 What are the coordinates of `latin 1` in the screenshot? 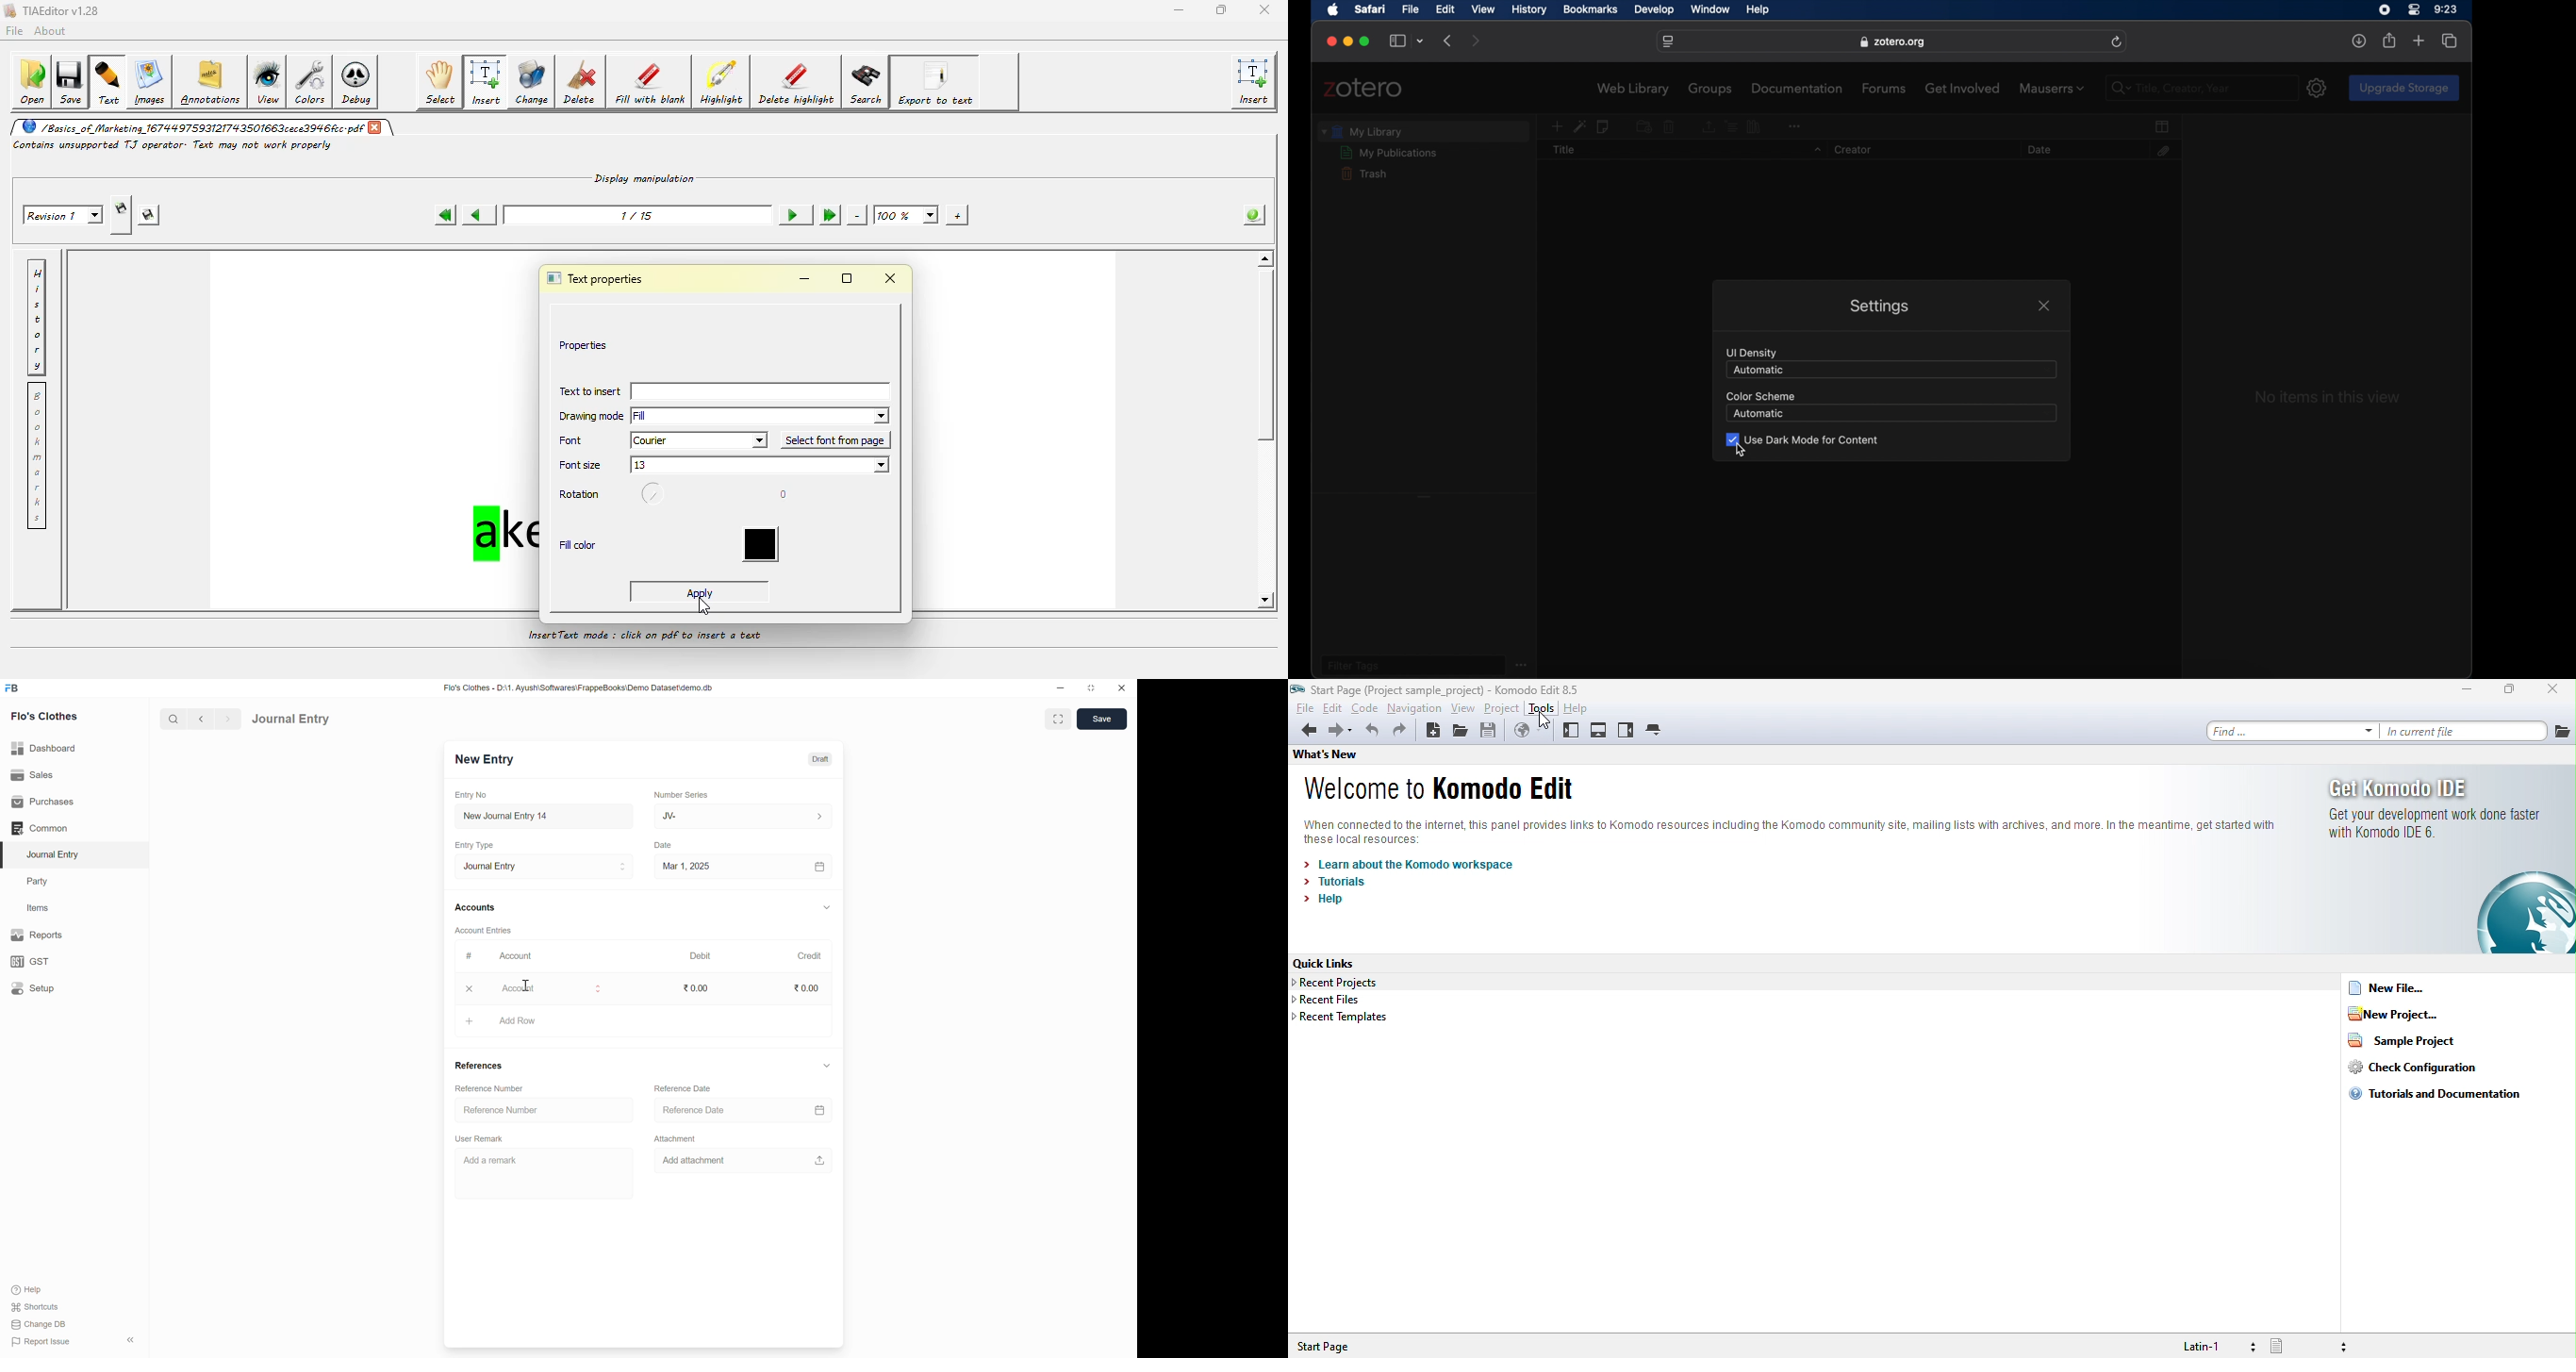 It's located at (2207, 1345).